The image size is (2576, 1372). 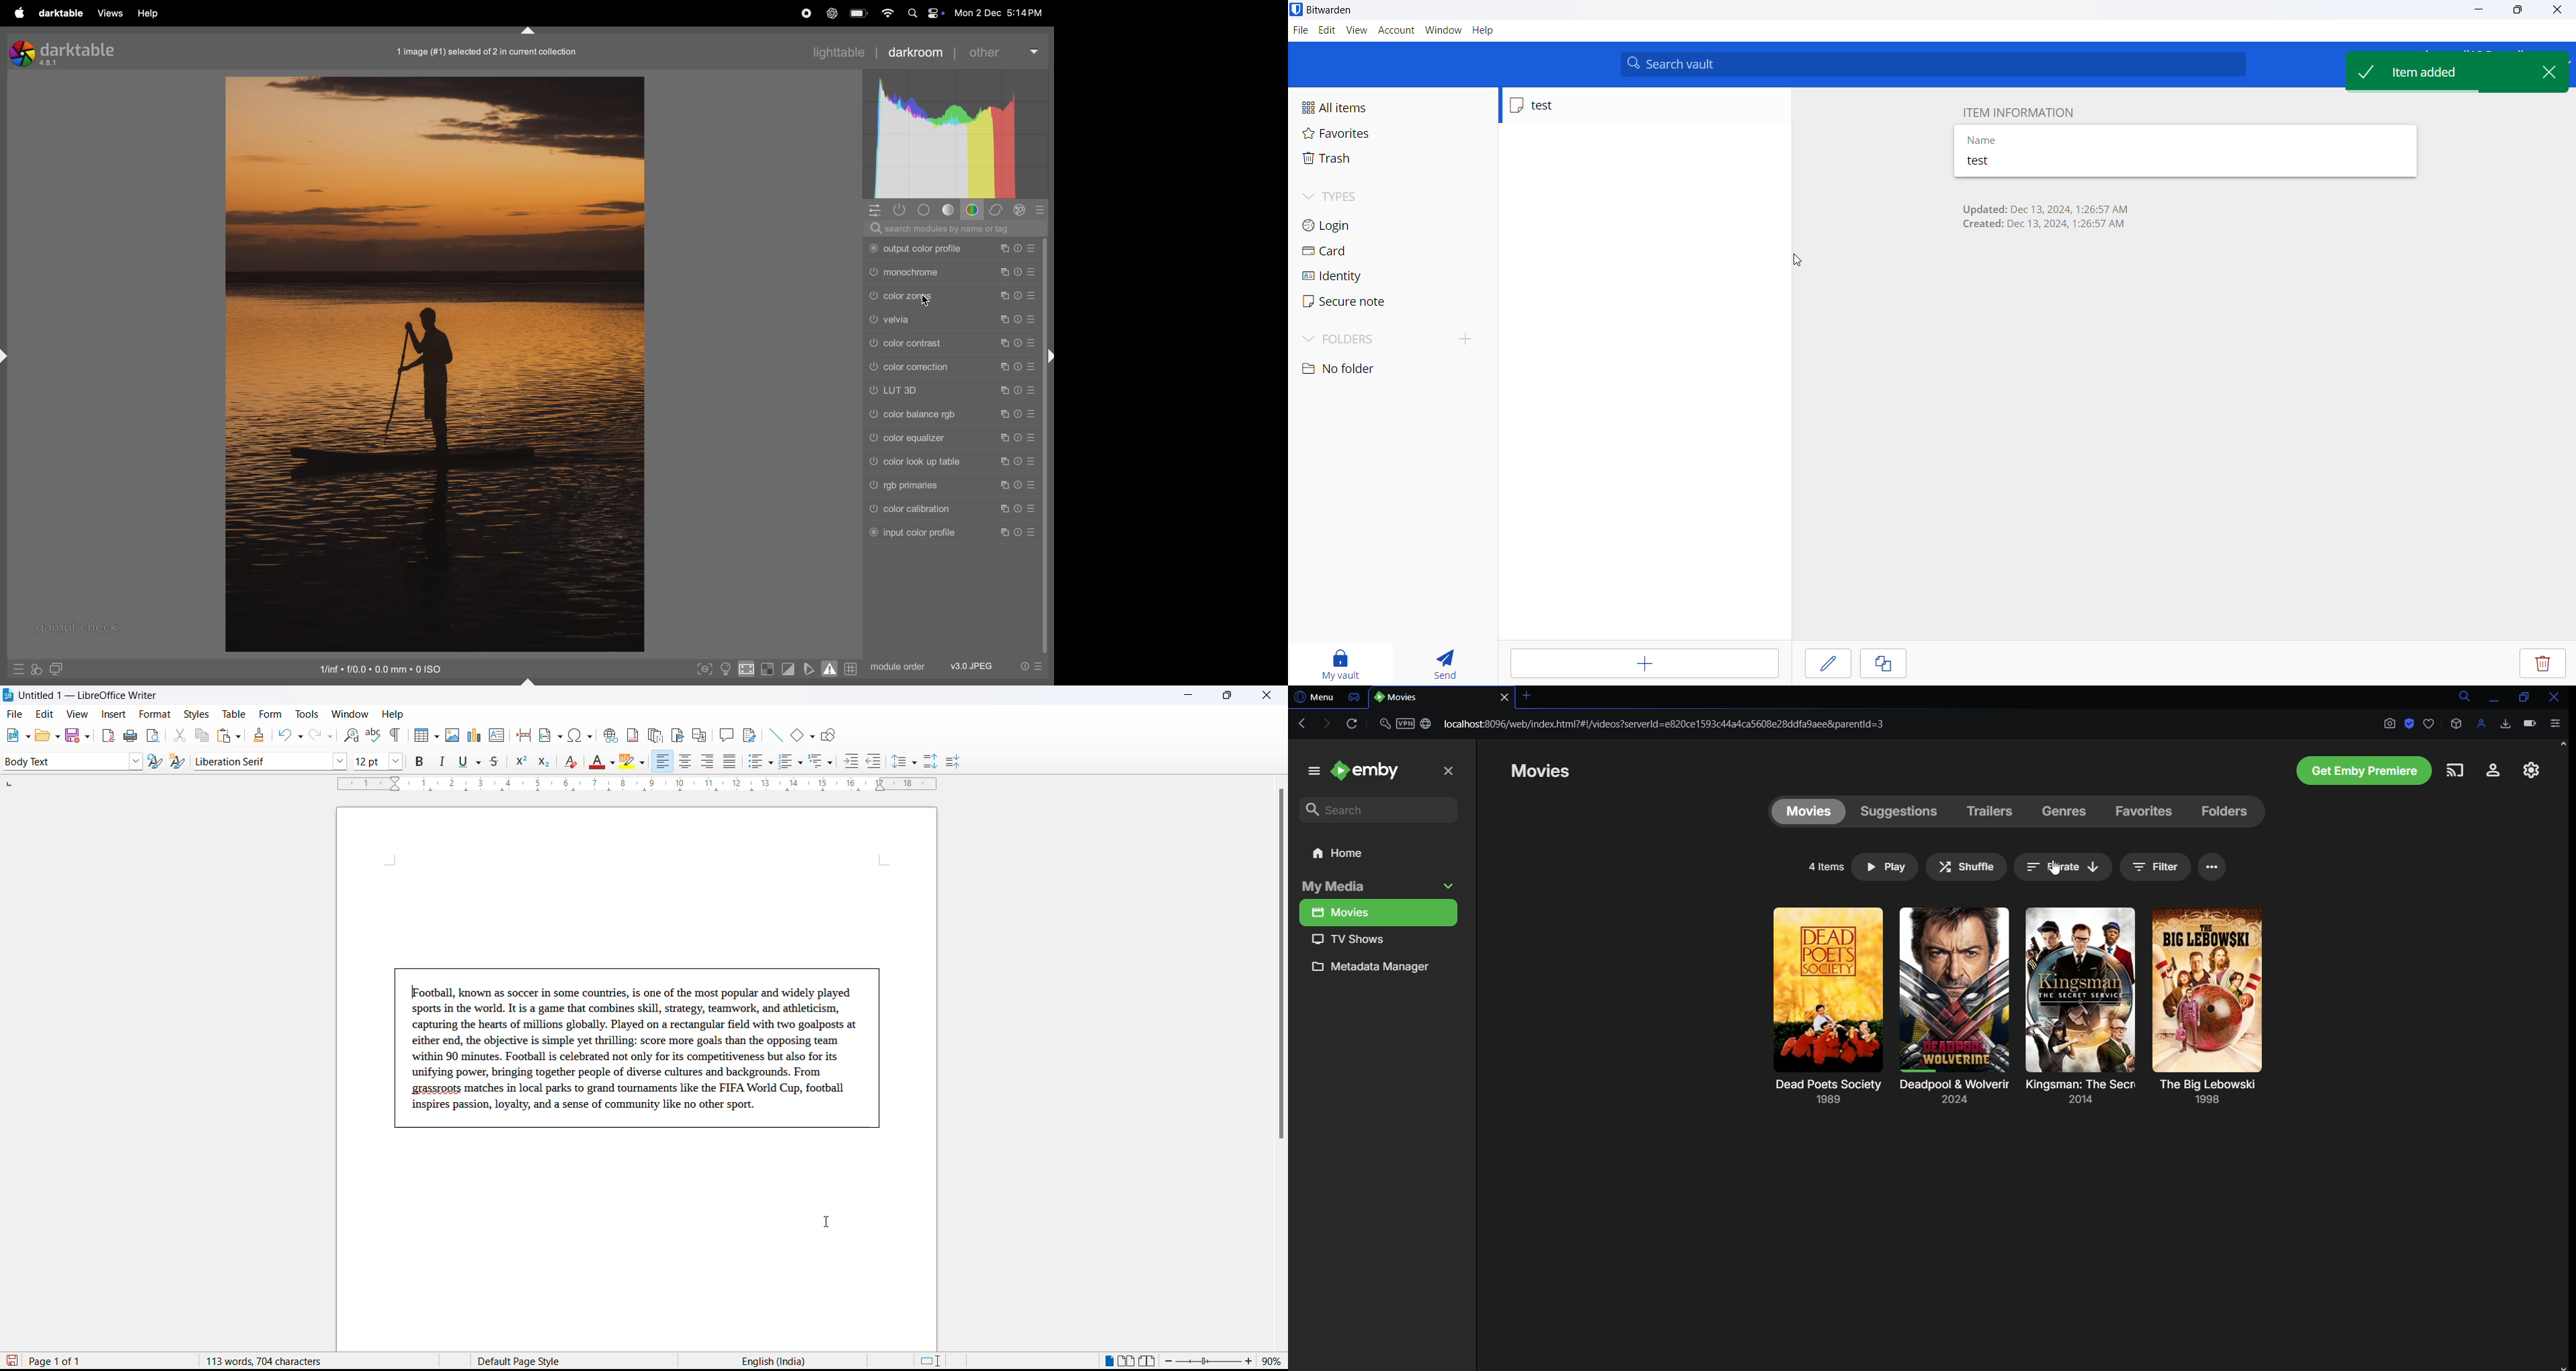 I want to click on style, so click(x=62, y=761).